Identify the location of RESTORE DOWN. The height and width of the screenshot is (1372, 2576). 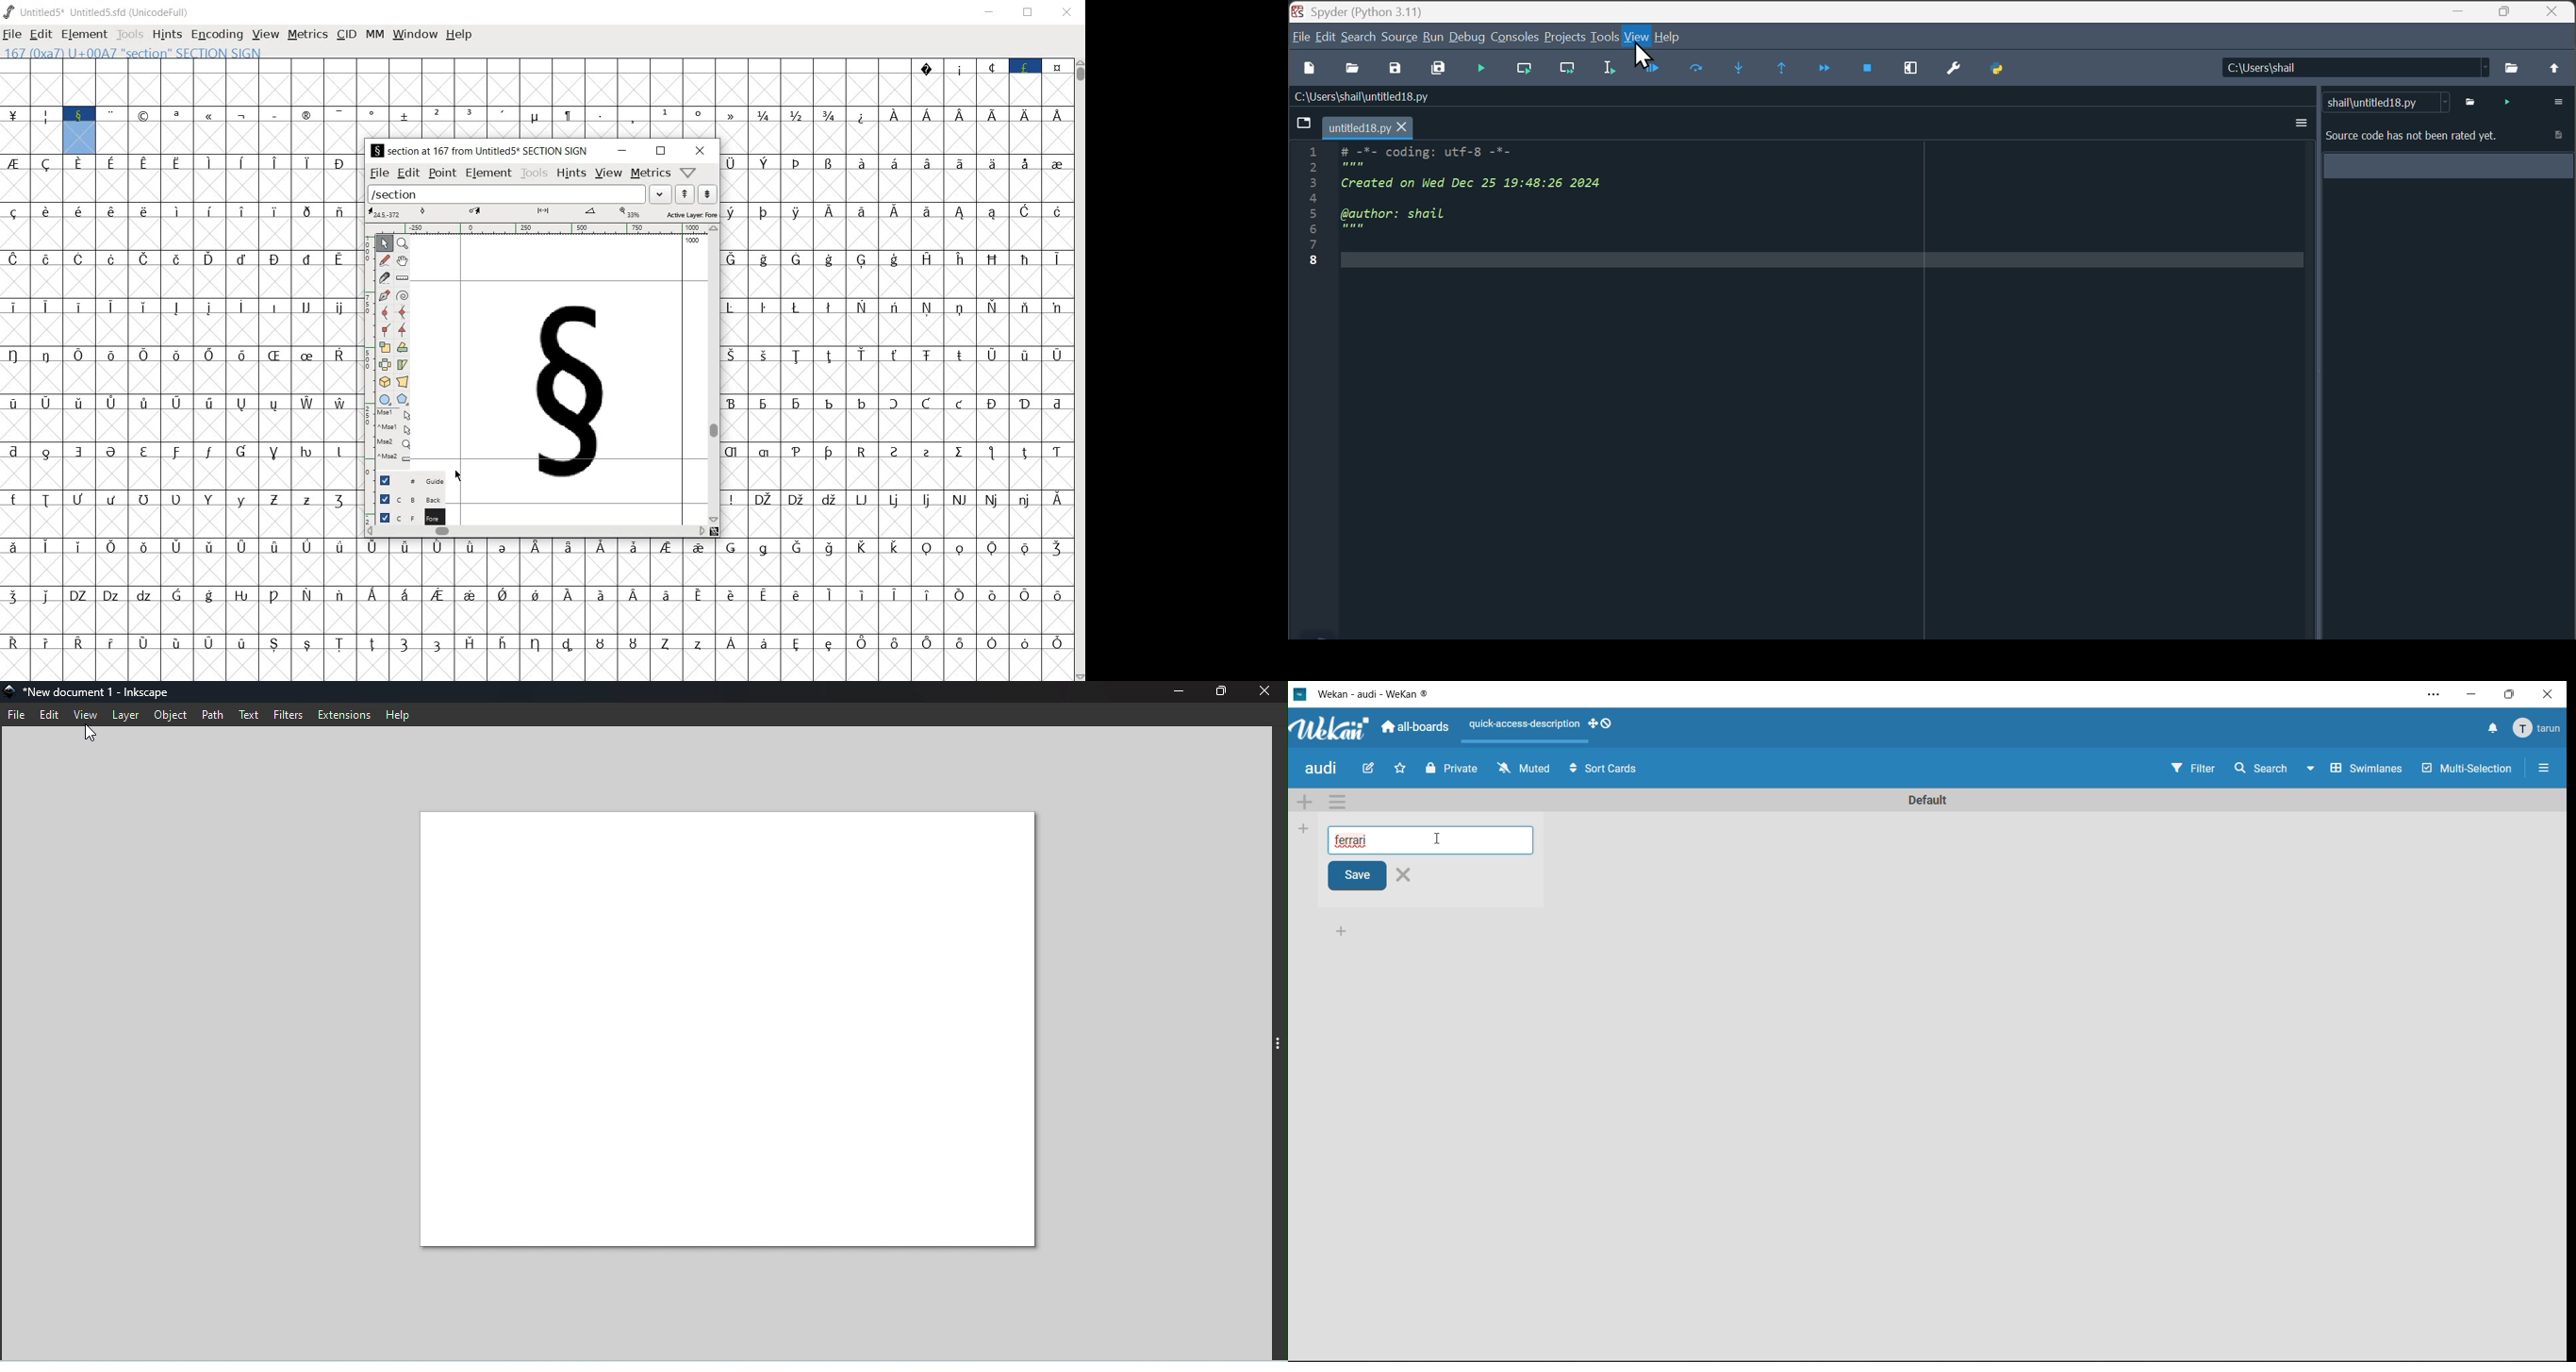
(1028, 13).